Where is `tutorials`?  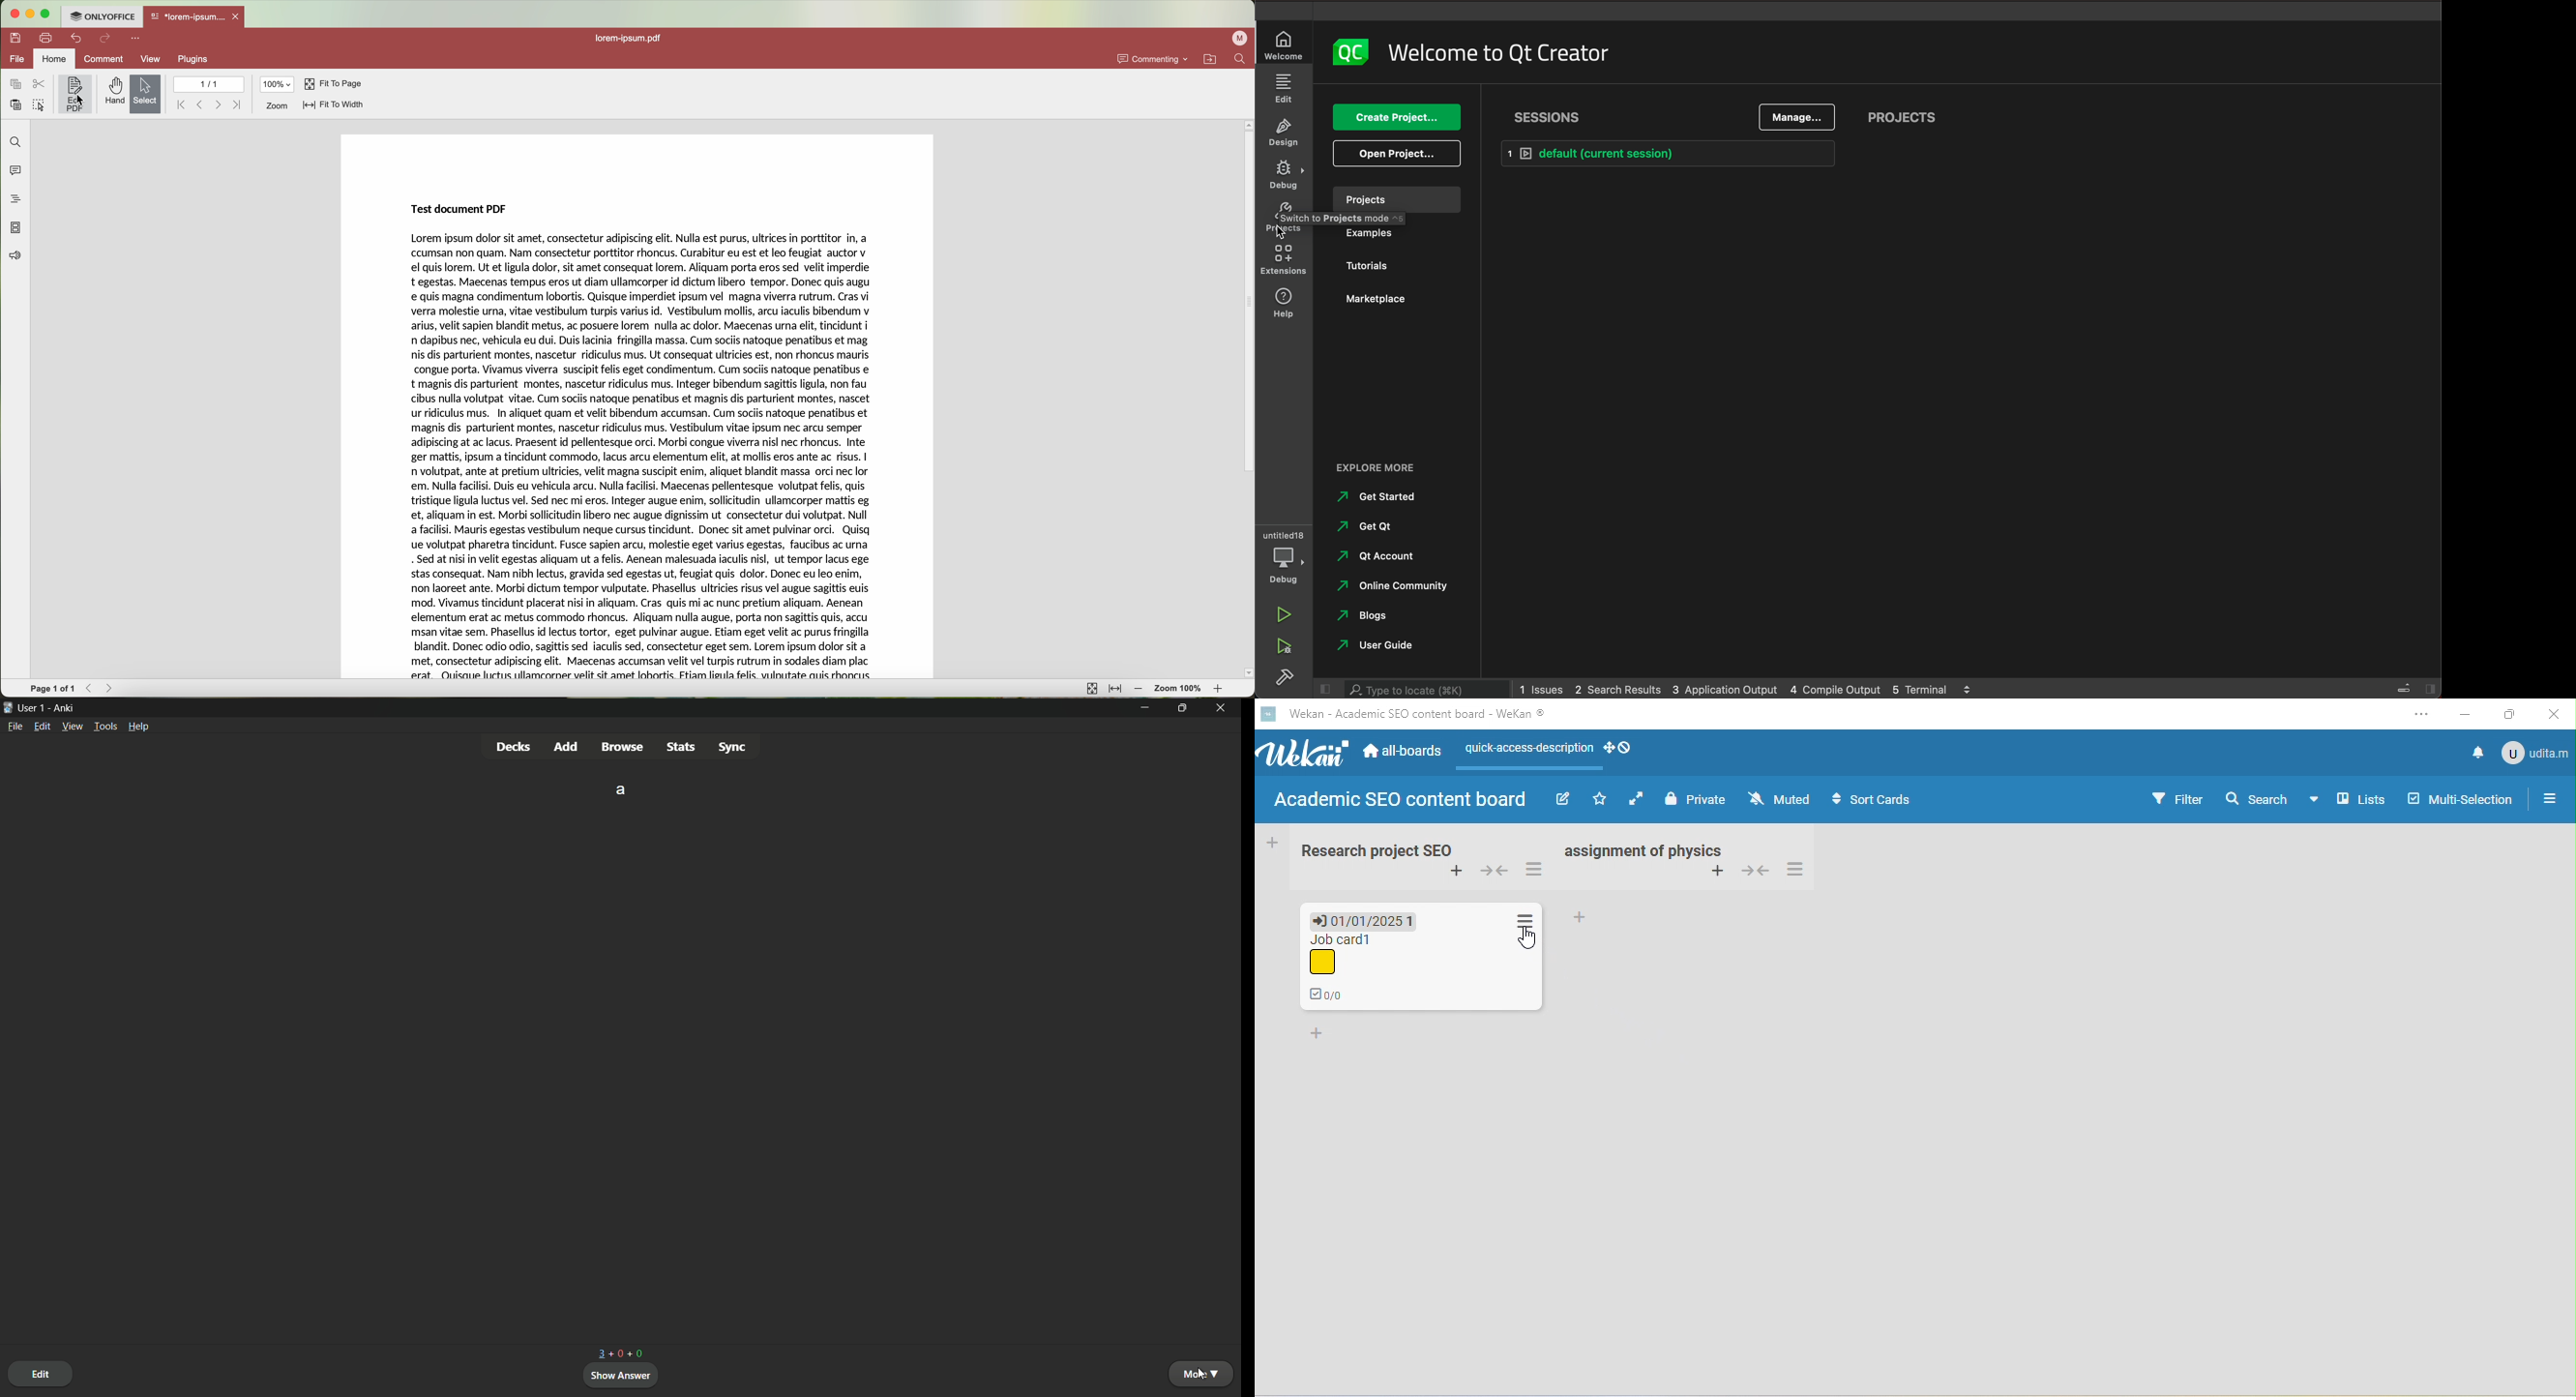 tutorials is located at coordinates (1371, 267).